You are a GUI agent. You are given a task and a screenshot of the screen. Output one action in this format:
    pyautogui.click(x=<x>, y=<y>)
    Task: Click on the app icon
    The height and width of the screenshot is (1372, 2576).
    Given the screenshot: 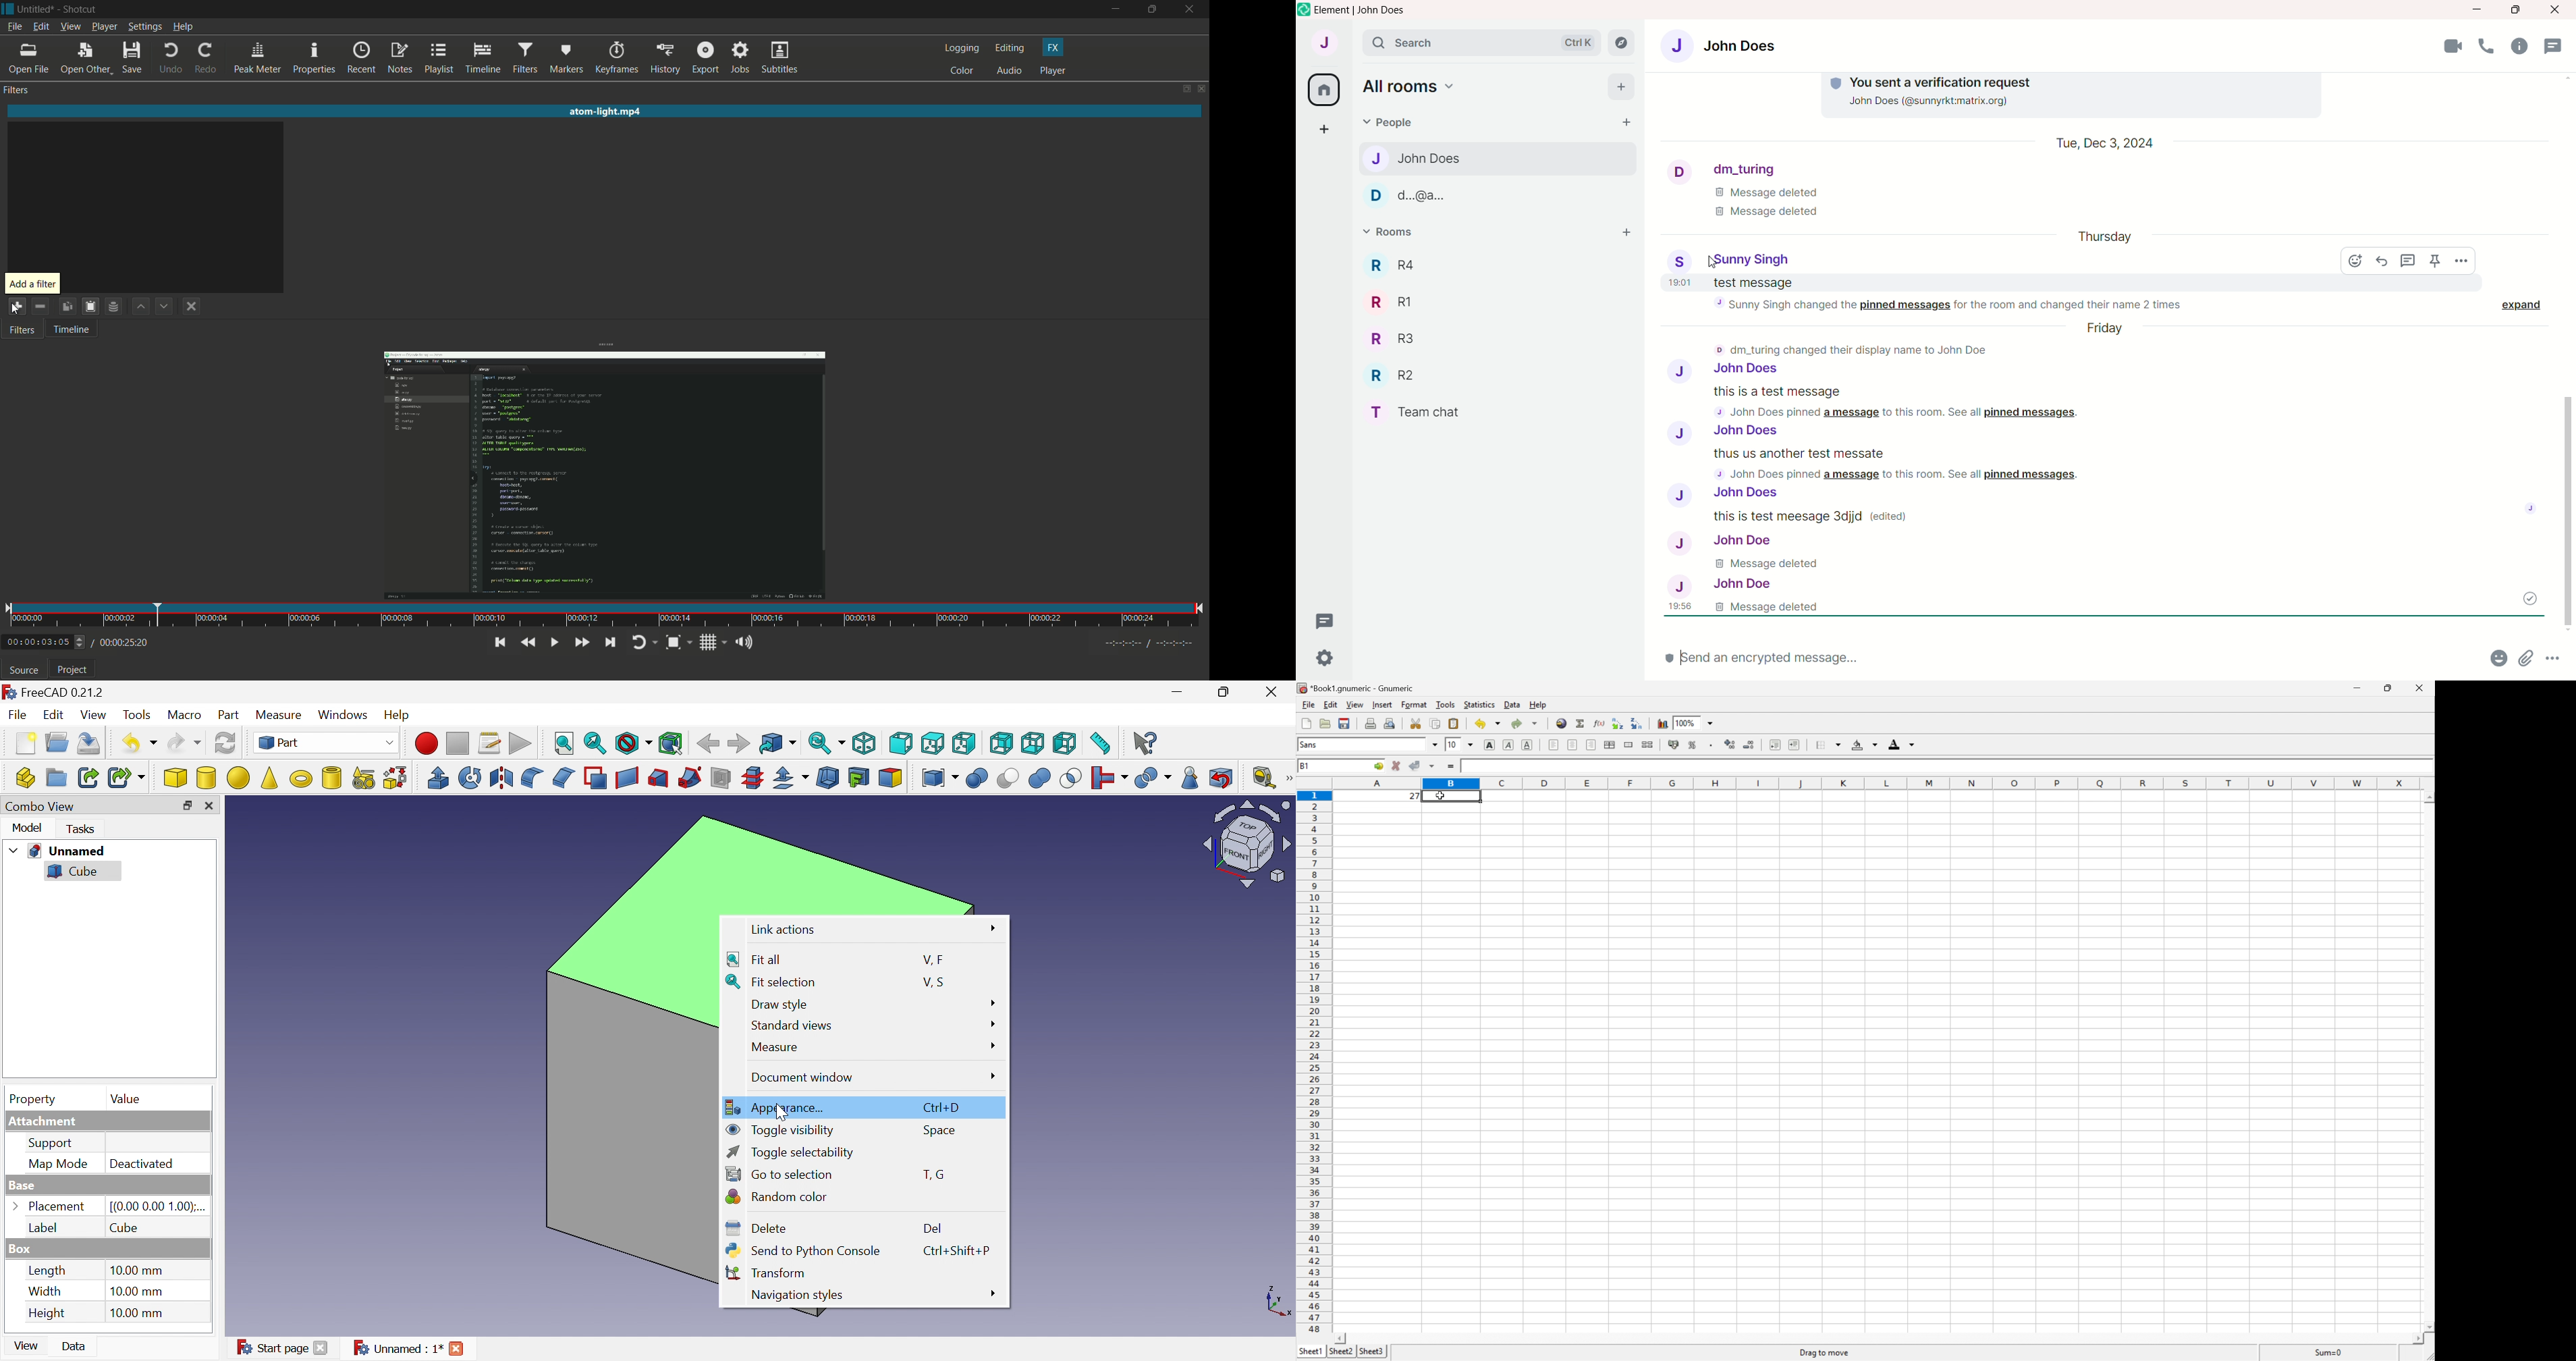 What is the action you would take?
    pyautogui.click(x=8, y=8)
    